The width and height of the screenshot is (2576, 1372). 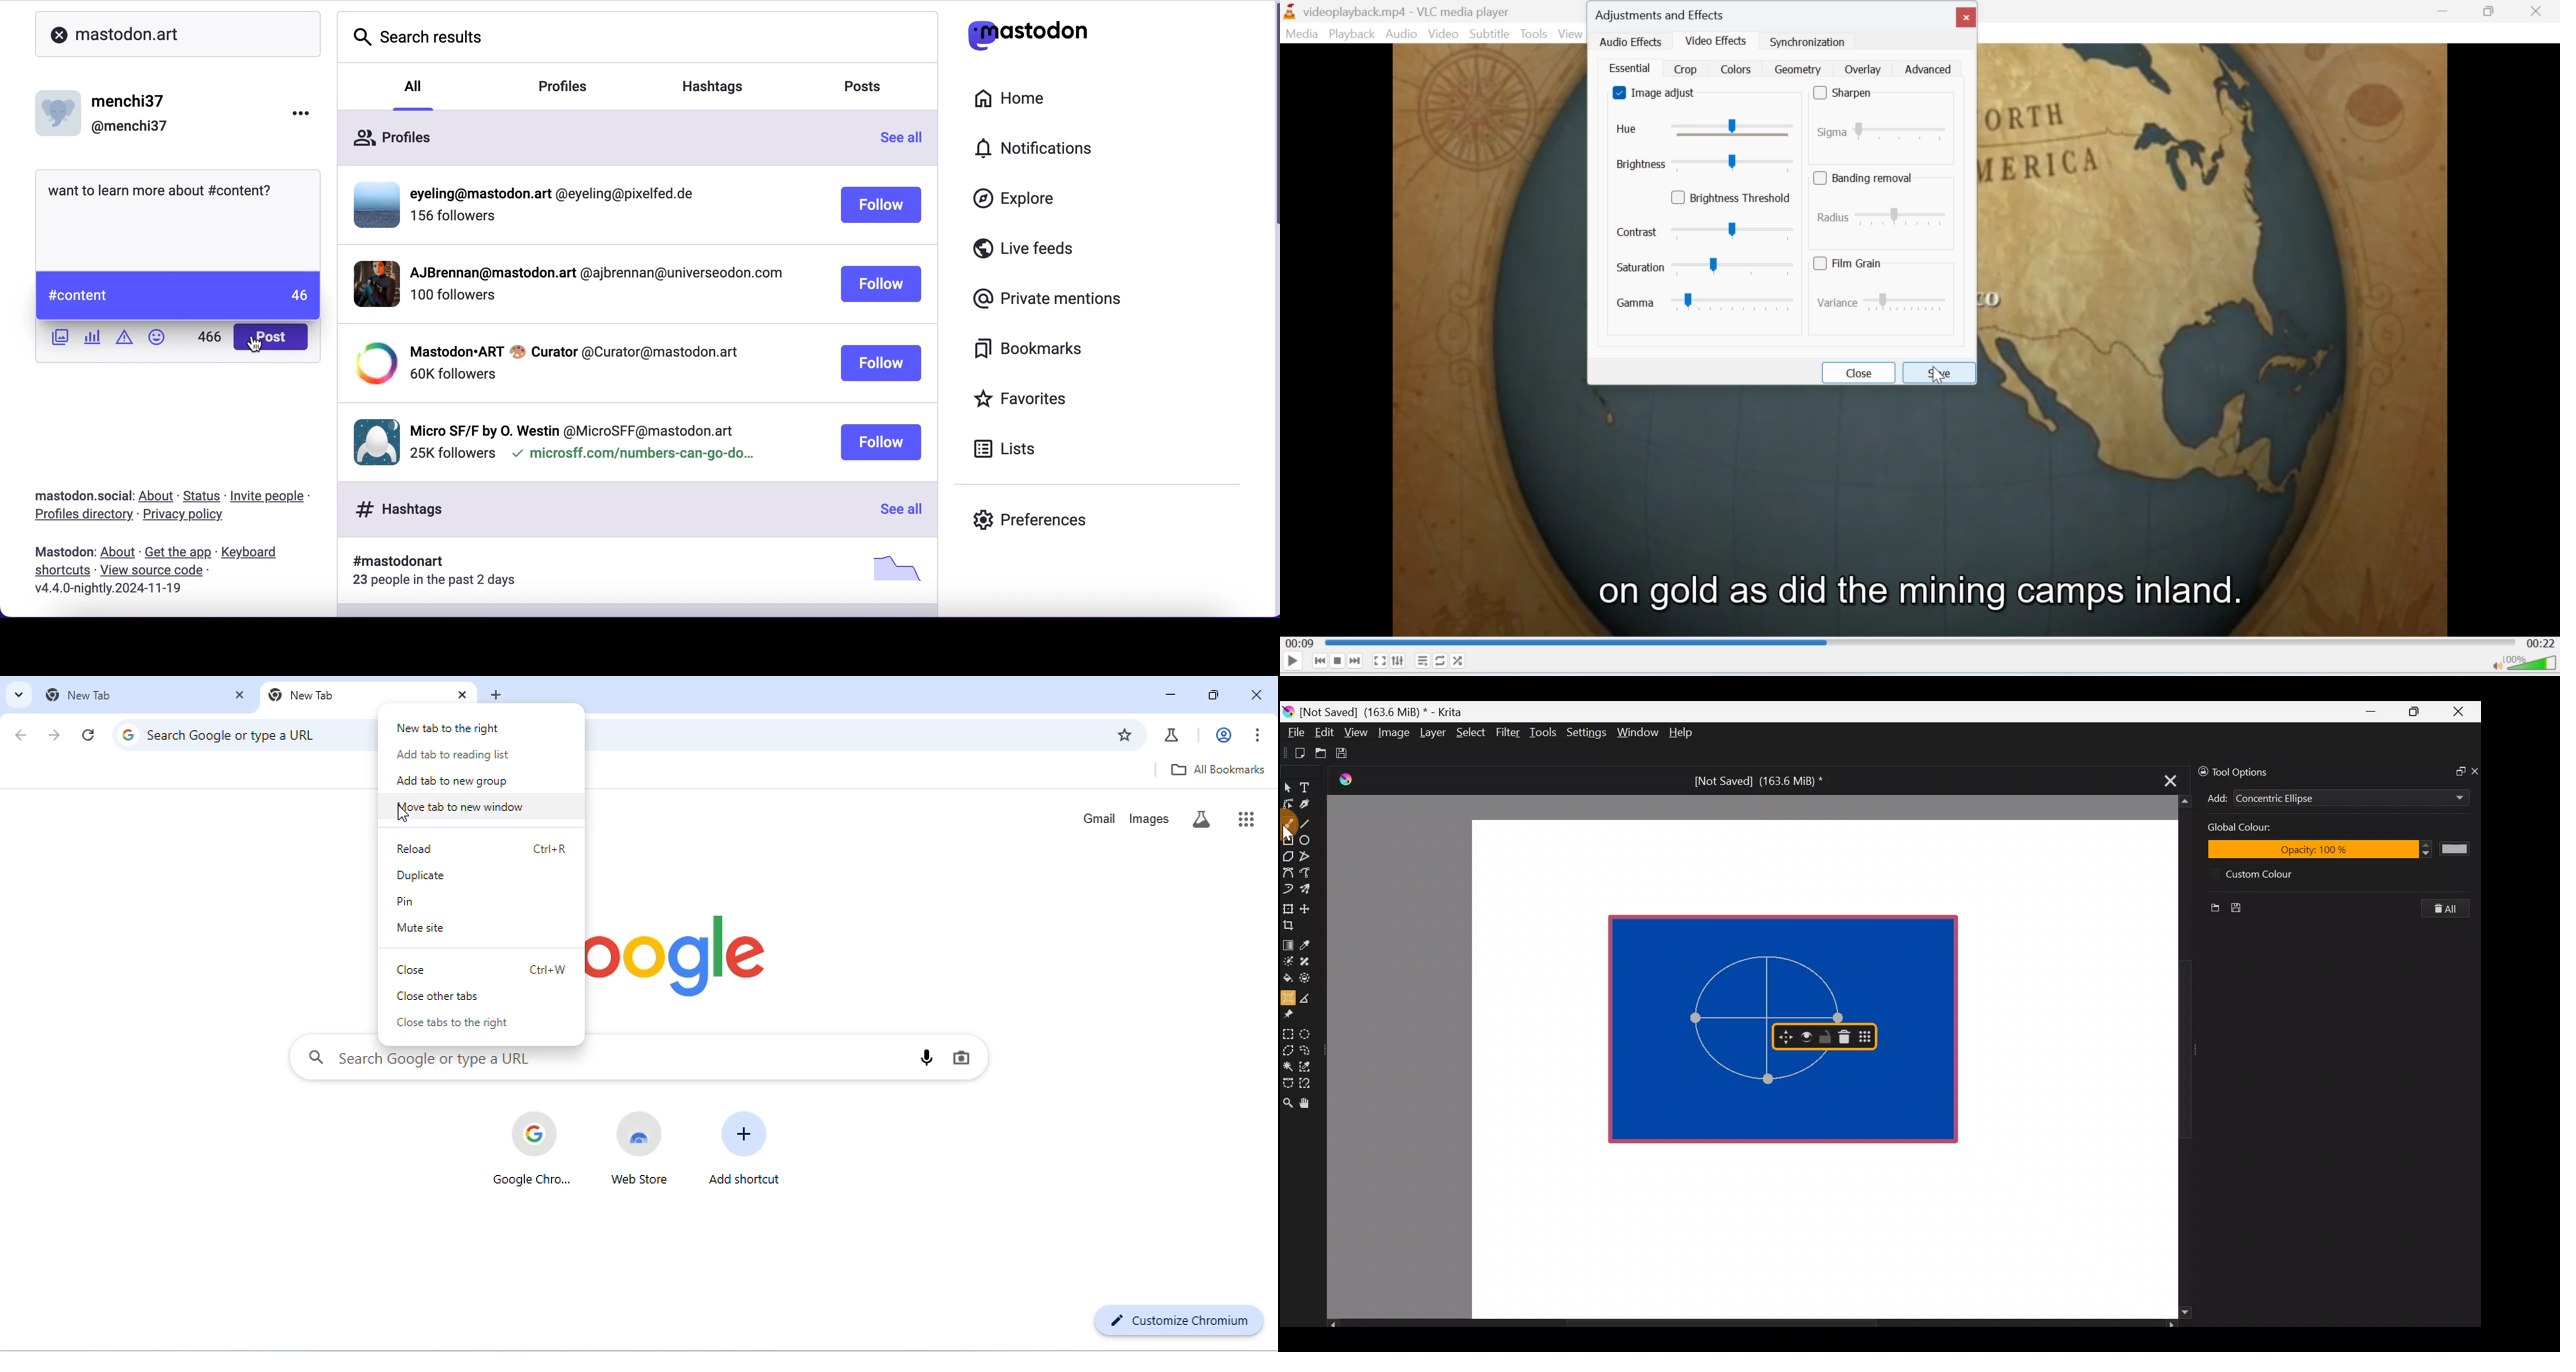 What do you see at coordinates (115, 32) in the screenshot?
I see `mastodon.art` at bounding box center [115, 32].